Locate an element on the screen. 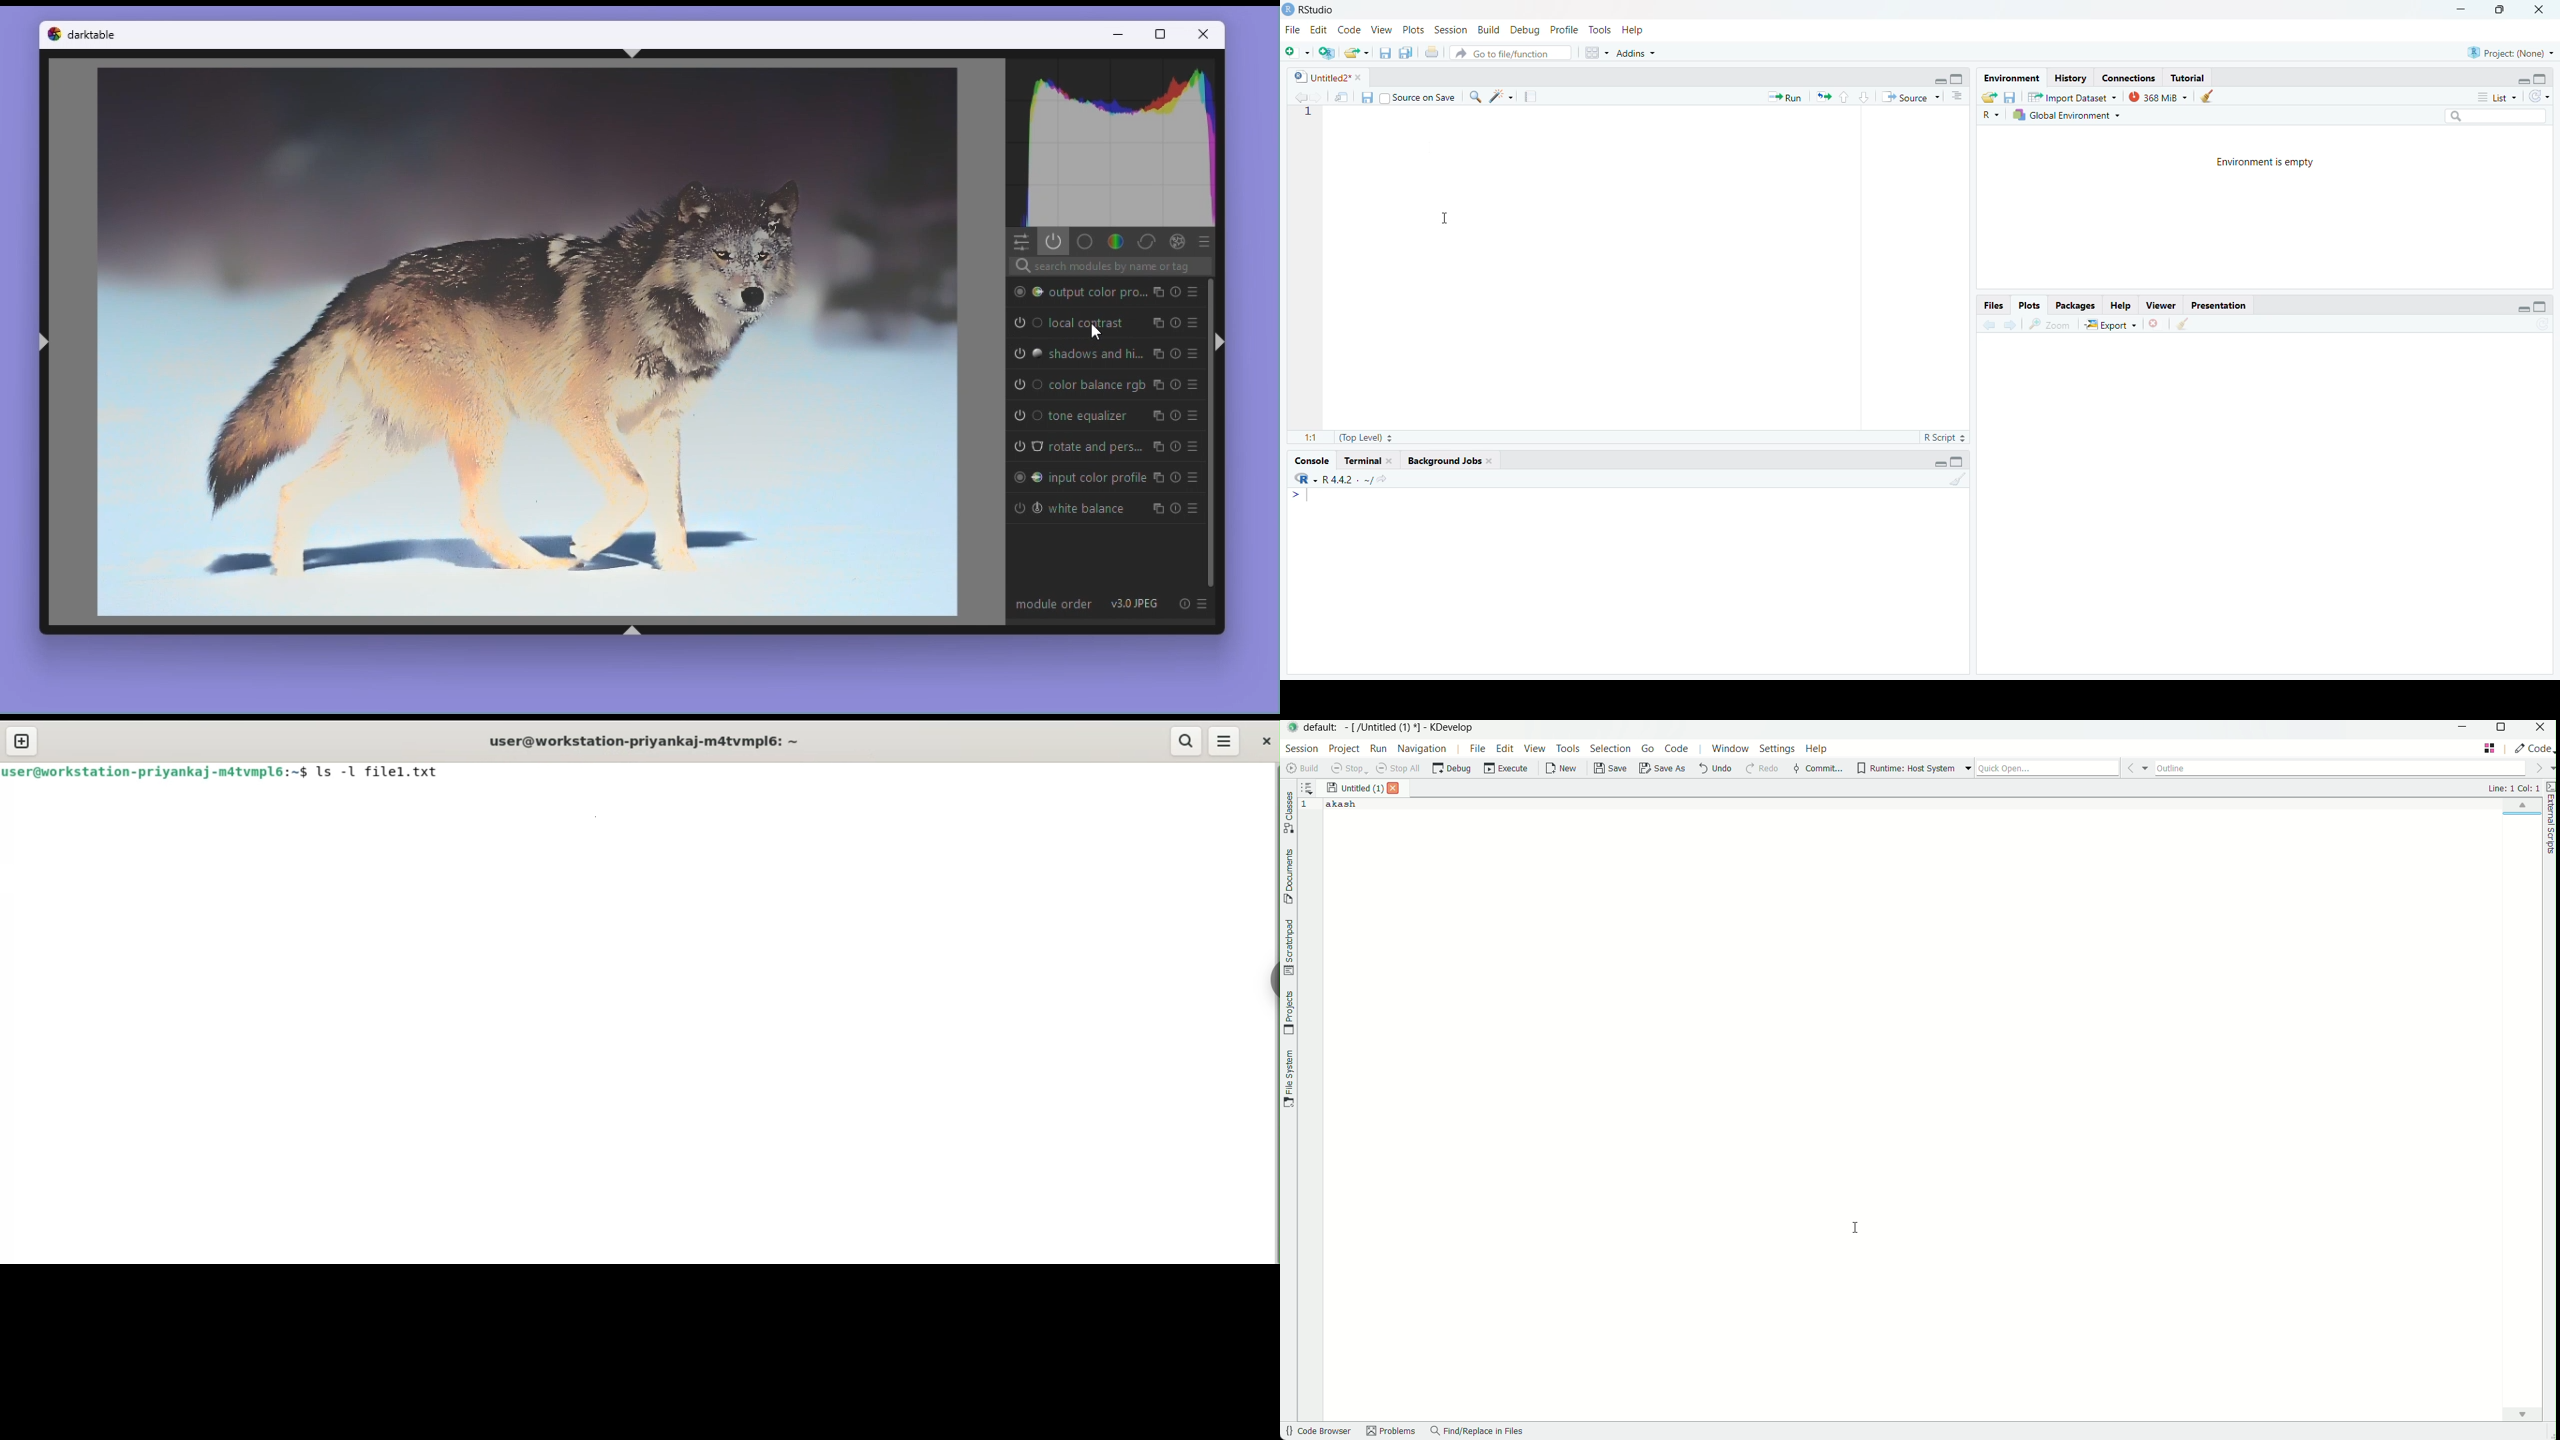 Image resolution: width=2576 pixels, height=1456 pixels. Import Dataset ~ is located at coordinates (2073, 99).